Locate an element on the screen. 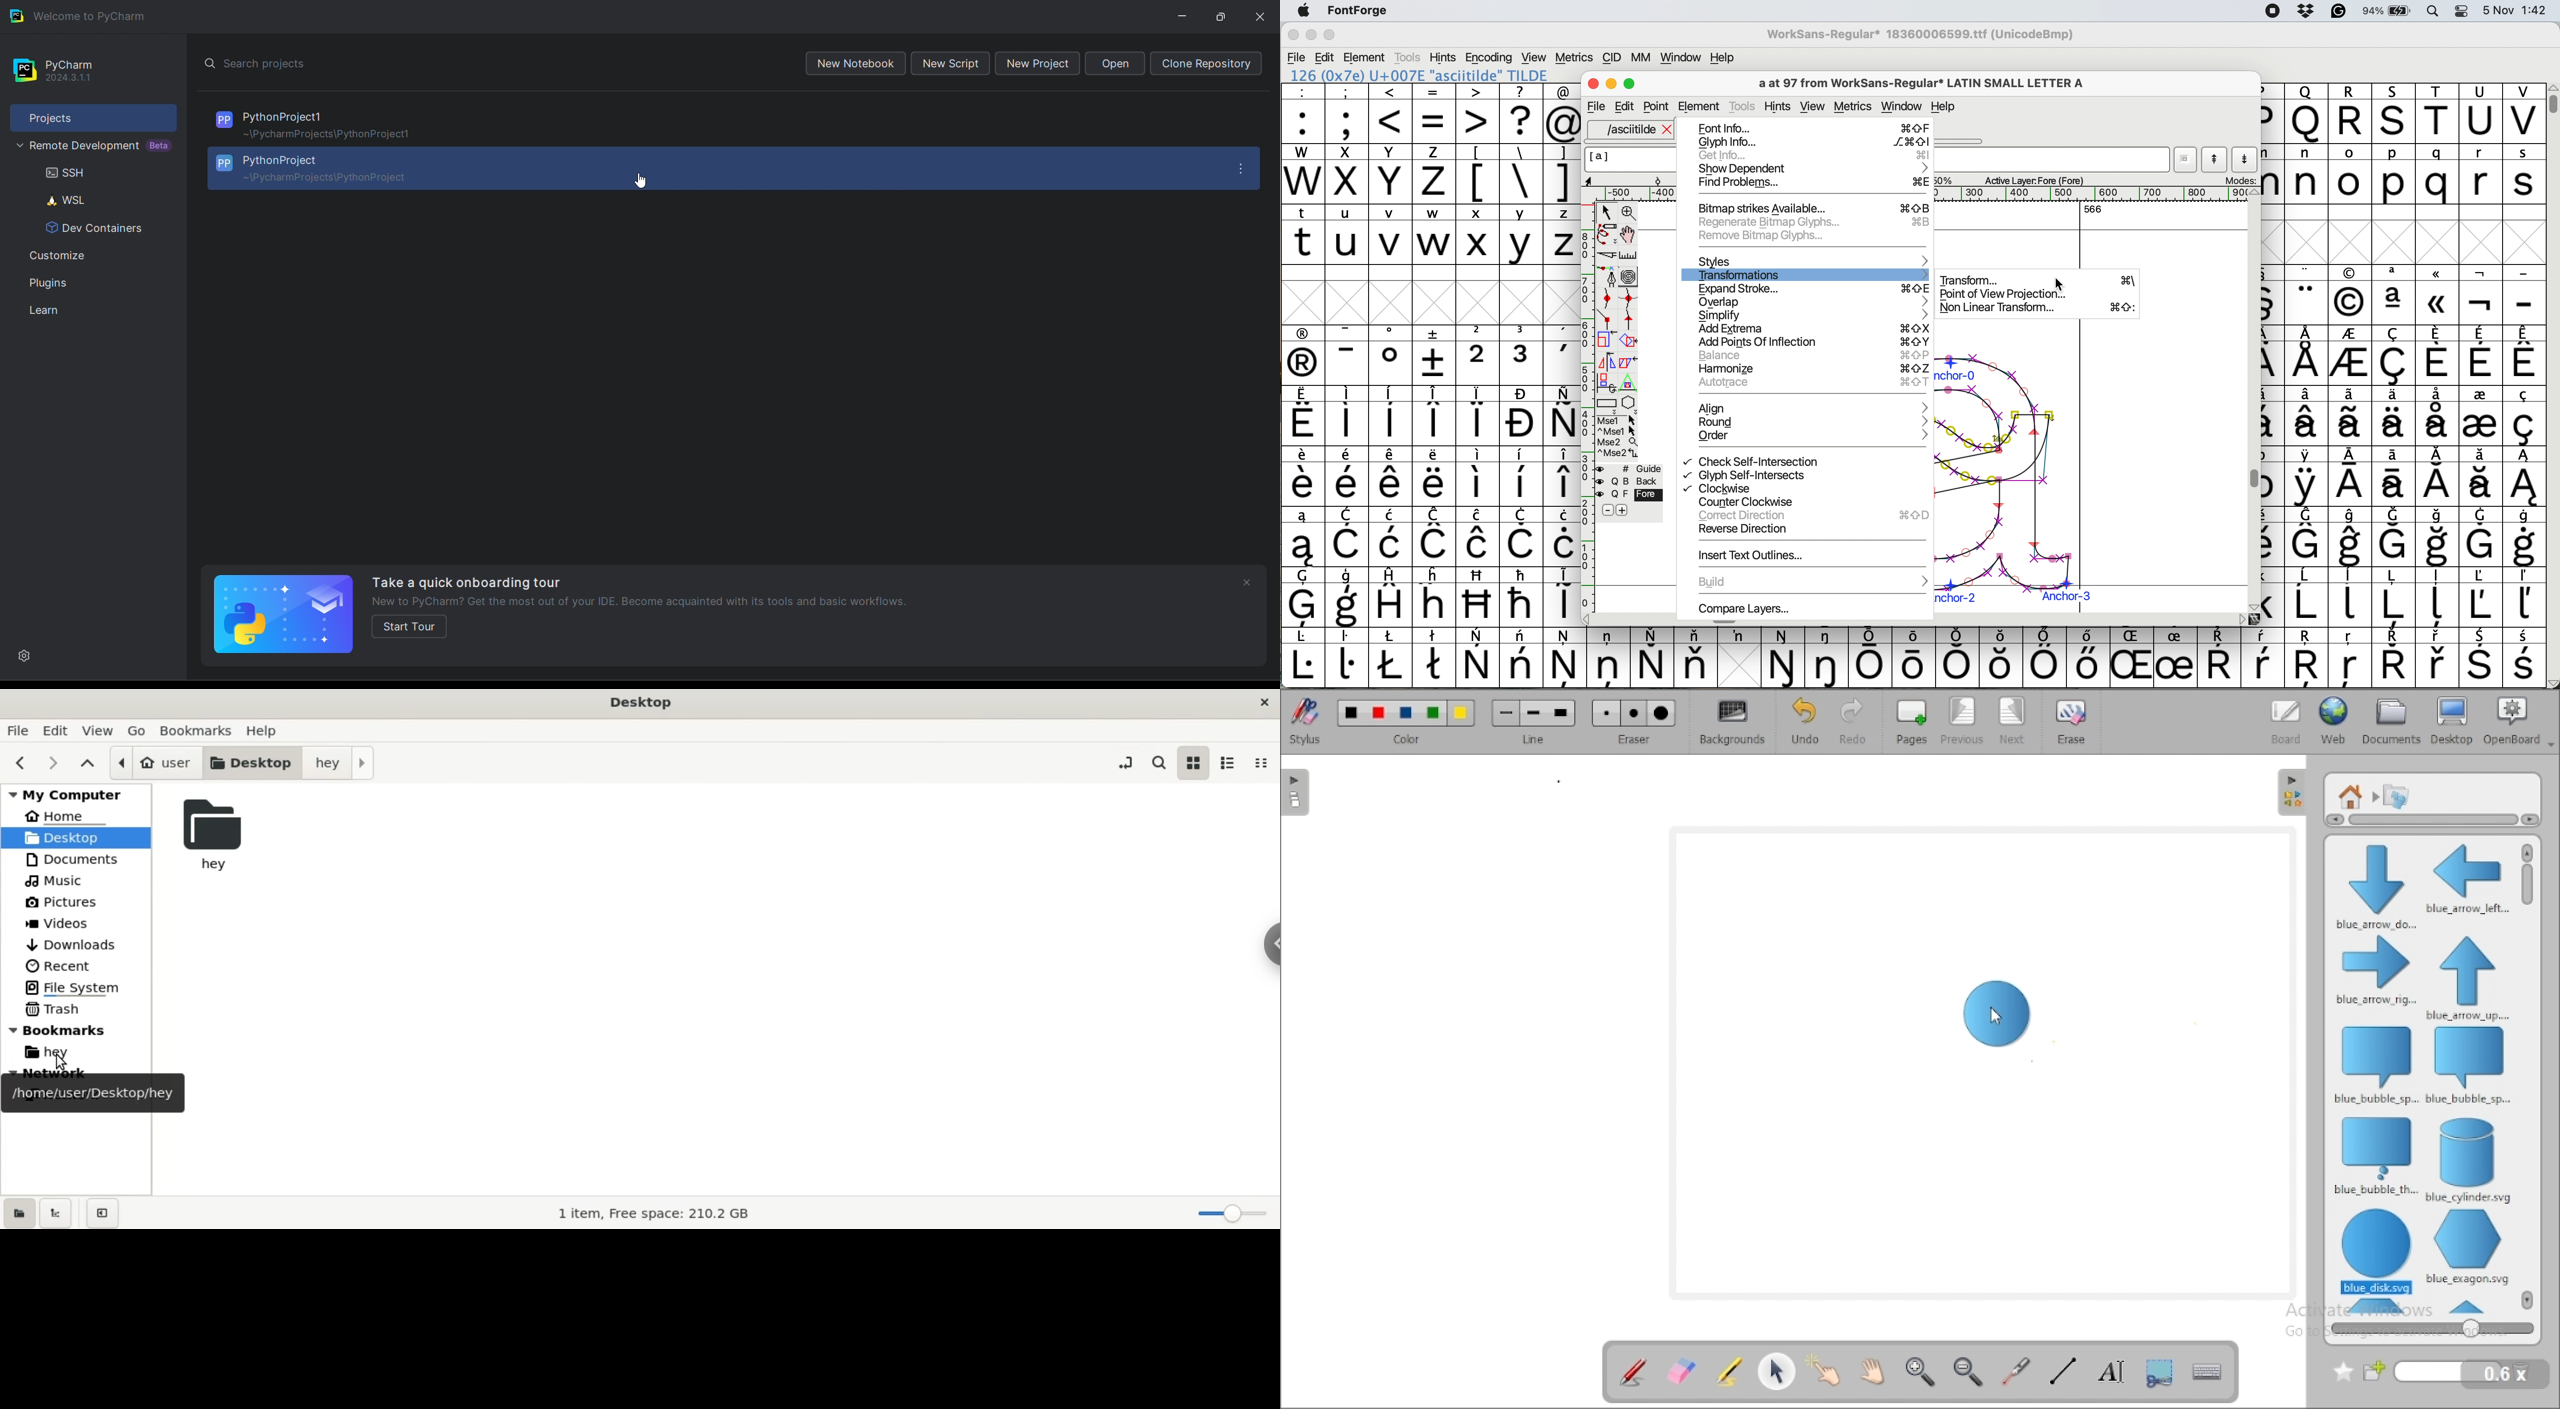 The height and width of the screenshot is (1428, 2576). ] is located at coordinates (1561, 173).